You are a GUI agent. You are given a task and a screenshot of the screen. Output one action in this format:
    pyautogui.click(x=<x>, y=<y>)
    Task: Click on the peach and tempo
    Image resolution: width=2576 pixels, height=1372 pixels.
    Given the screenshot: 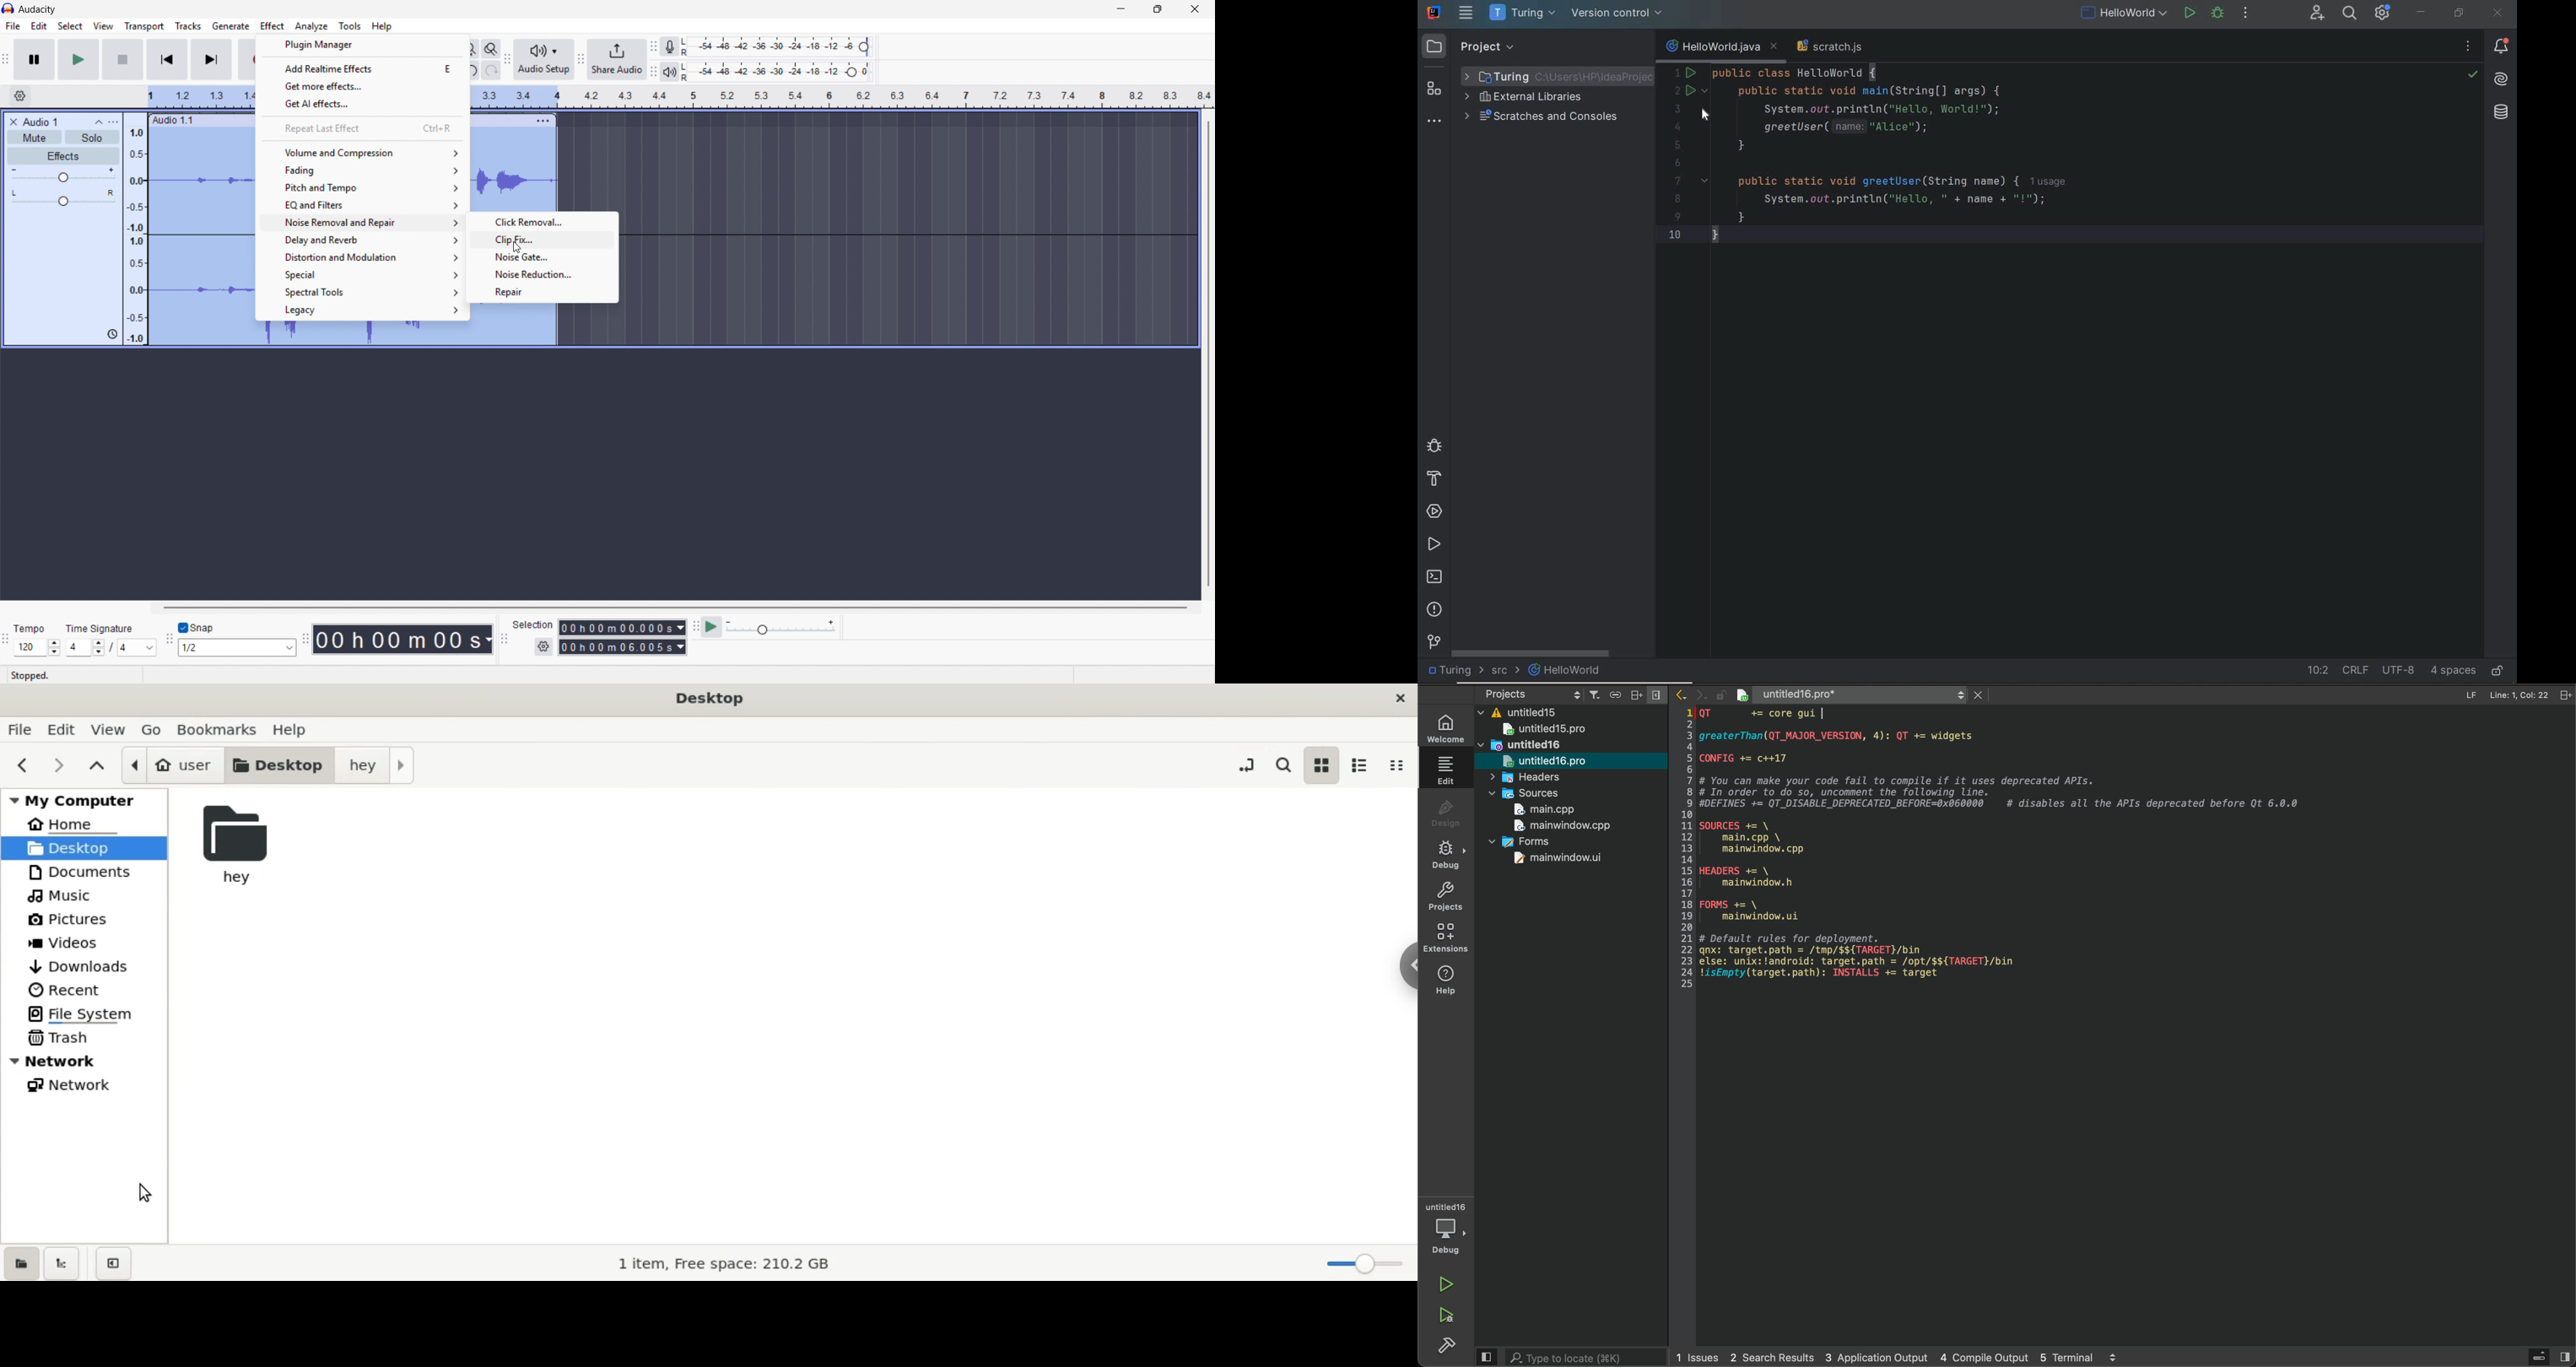 What is the action you would take?
    pyautogui.click(x=362, y=187)
    